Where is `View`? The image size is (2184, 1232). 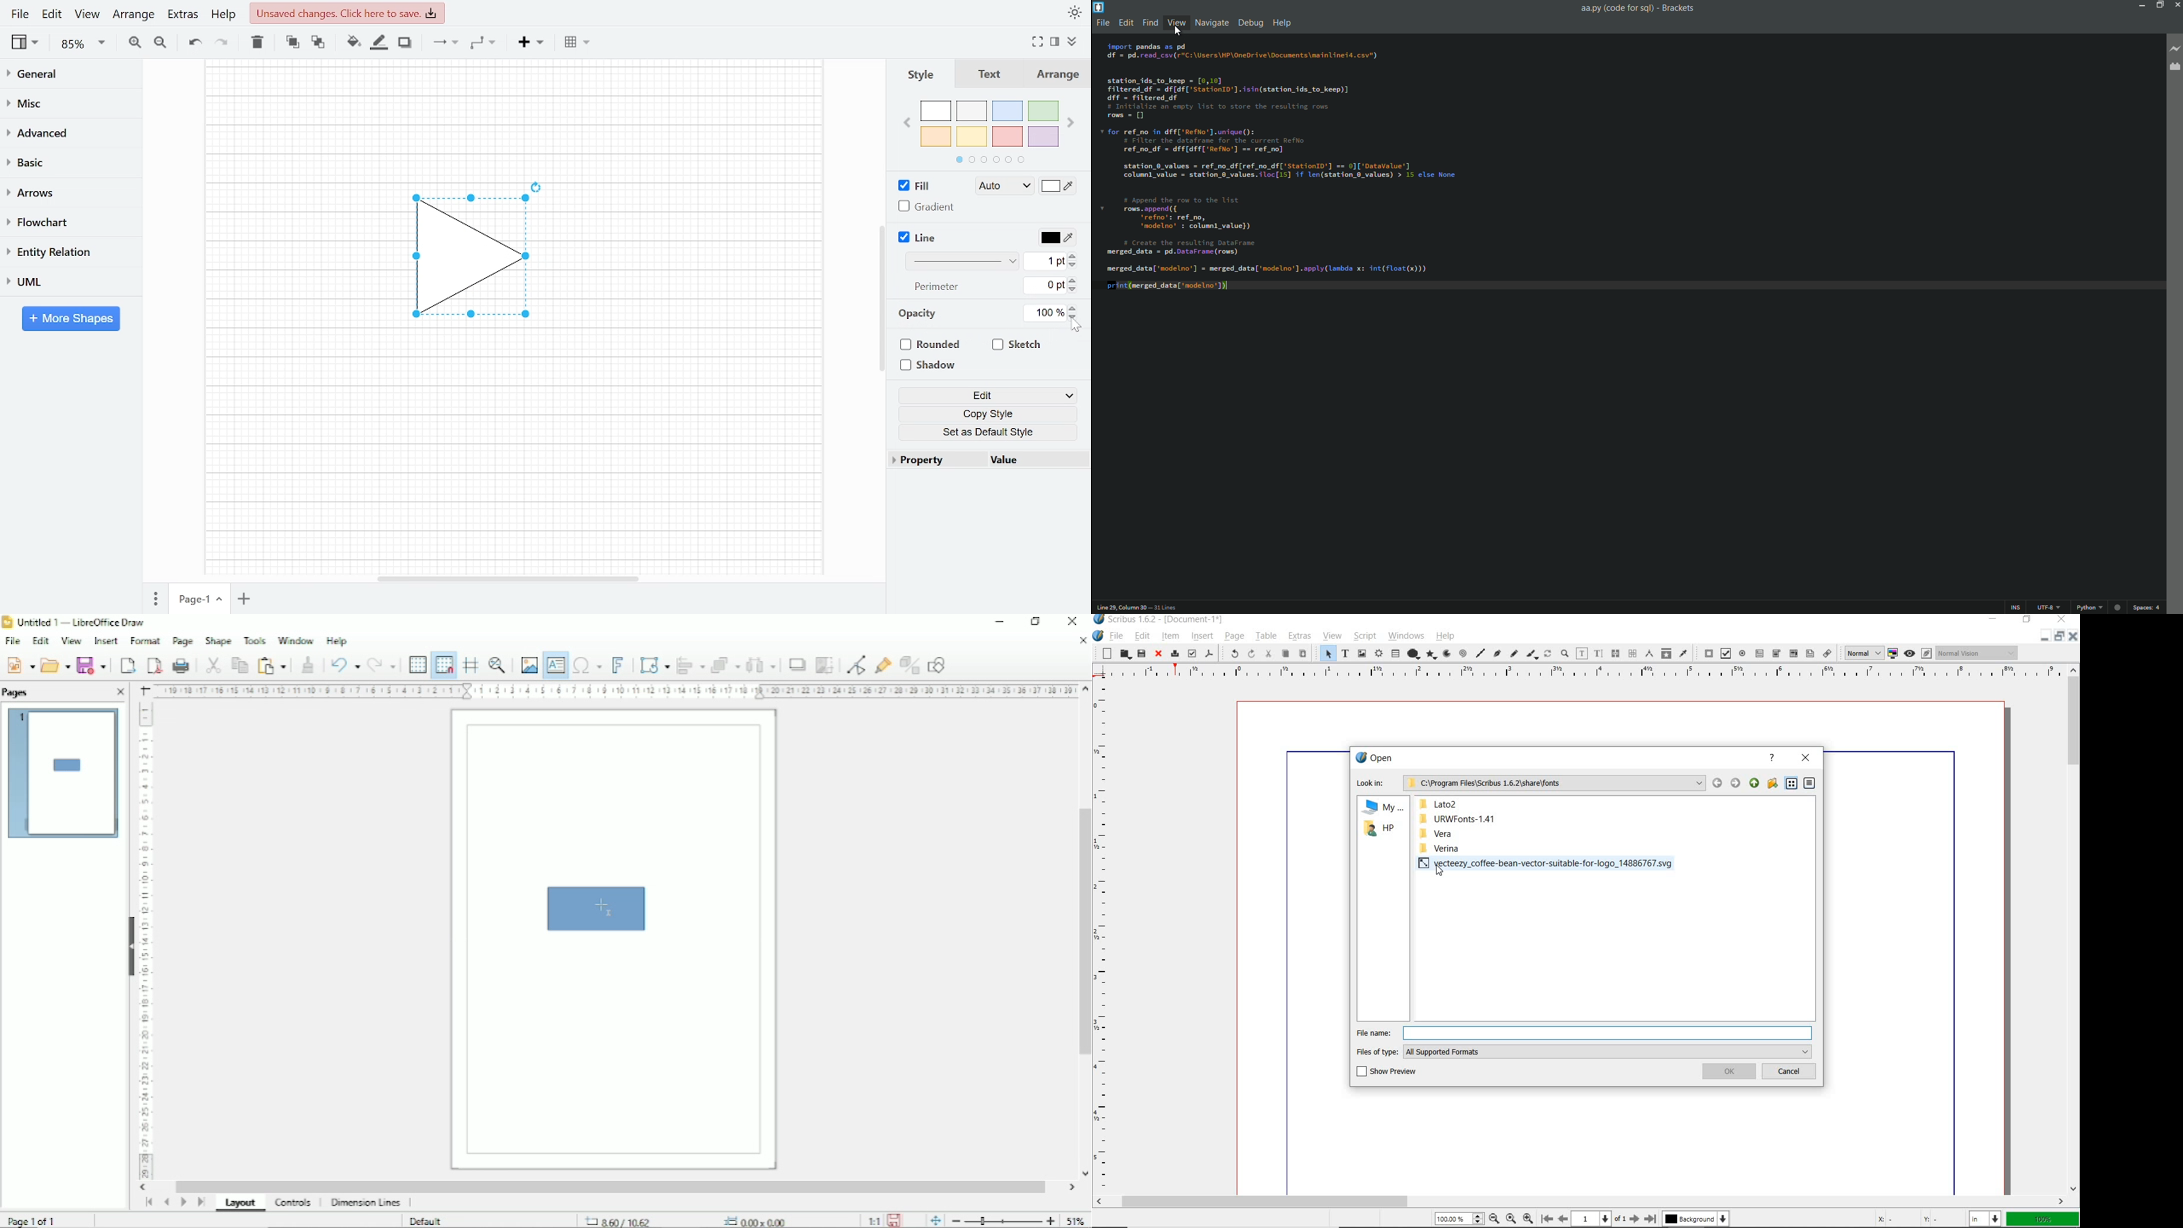
View is located at coordinates (87, 14).